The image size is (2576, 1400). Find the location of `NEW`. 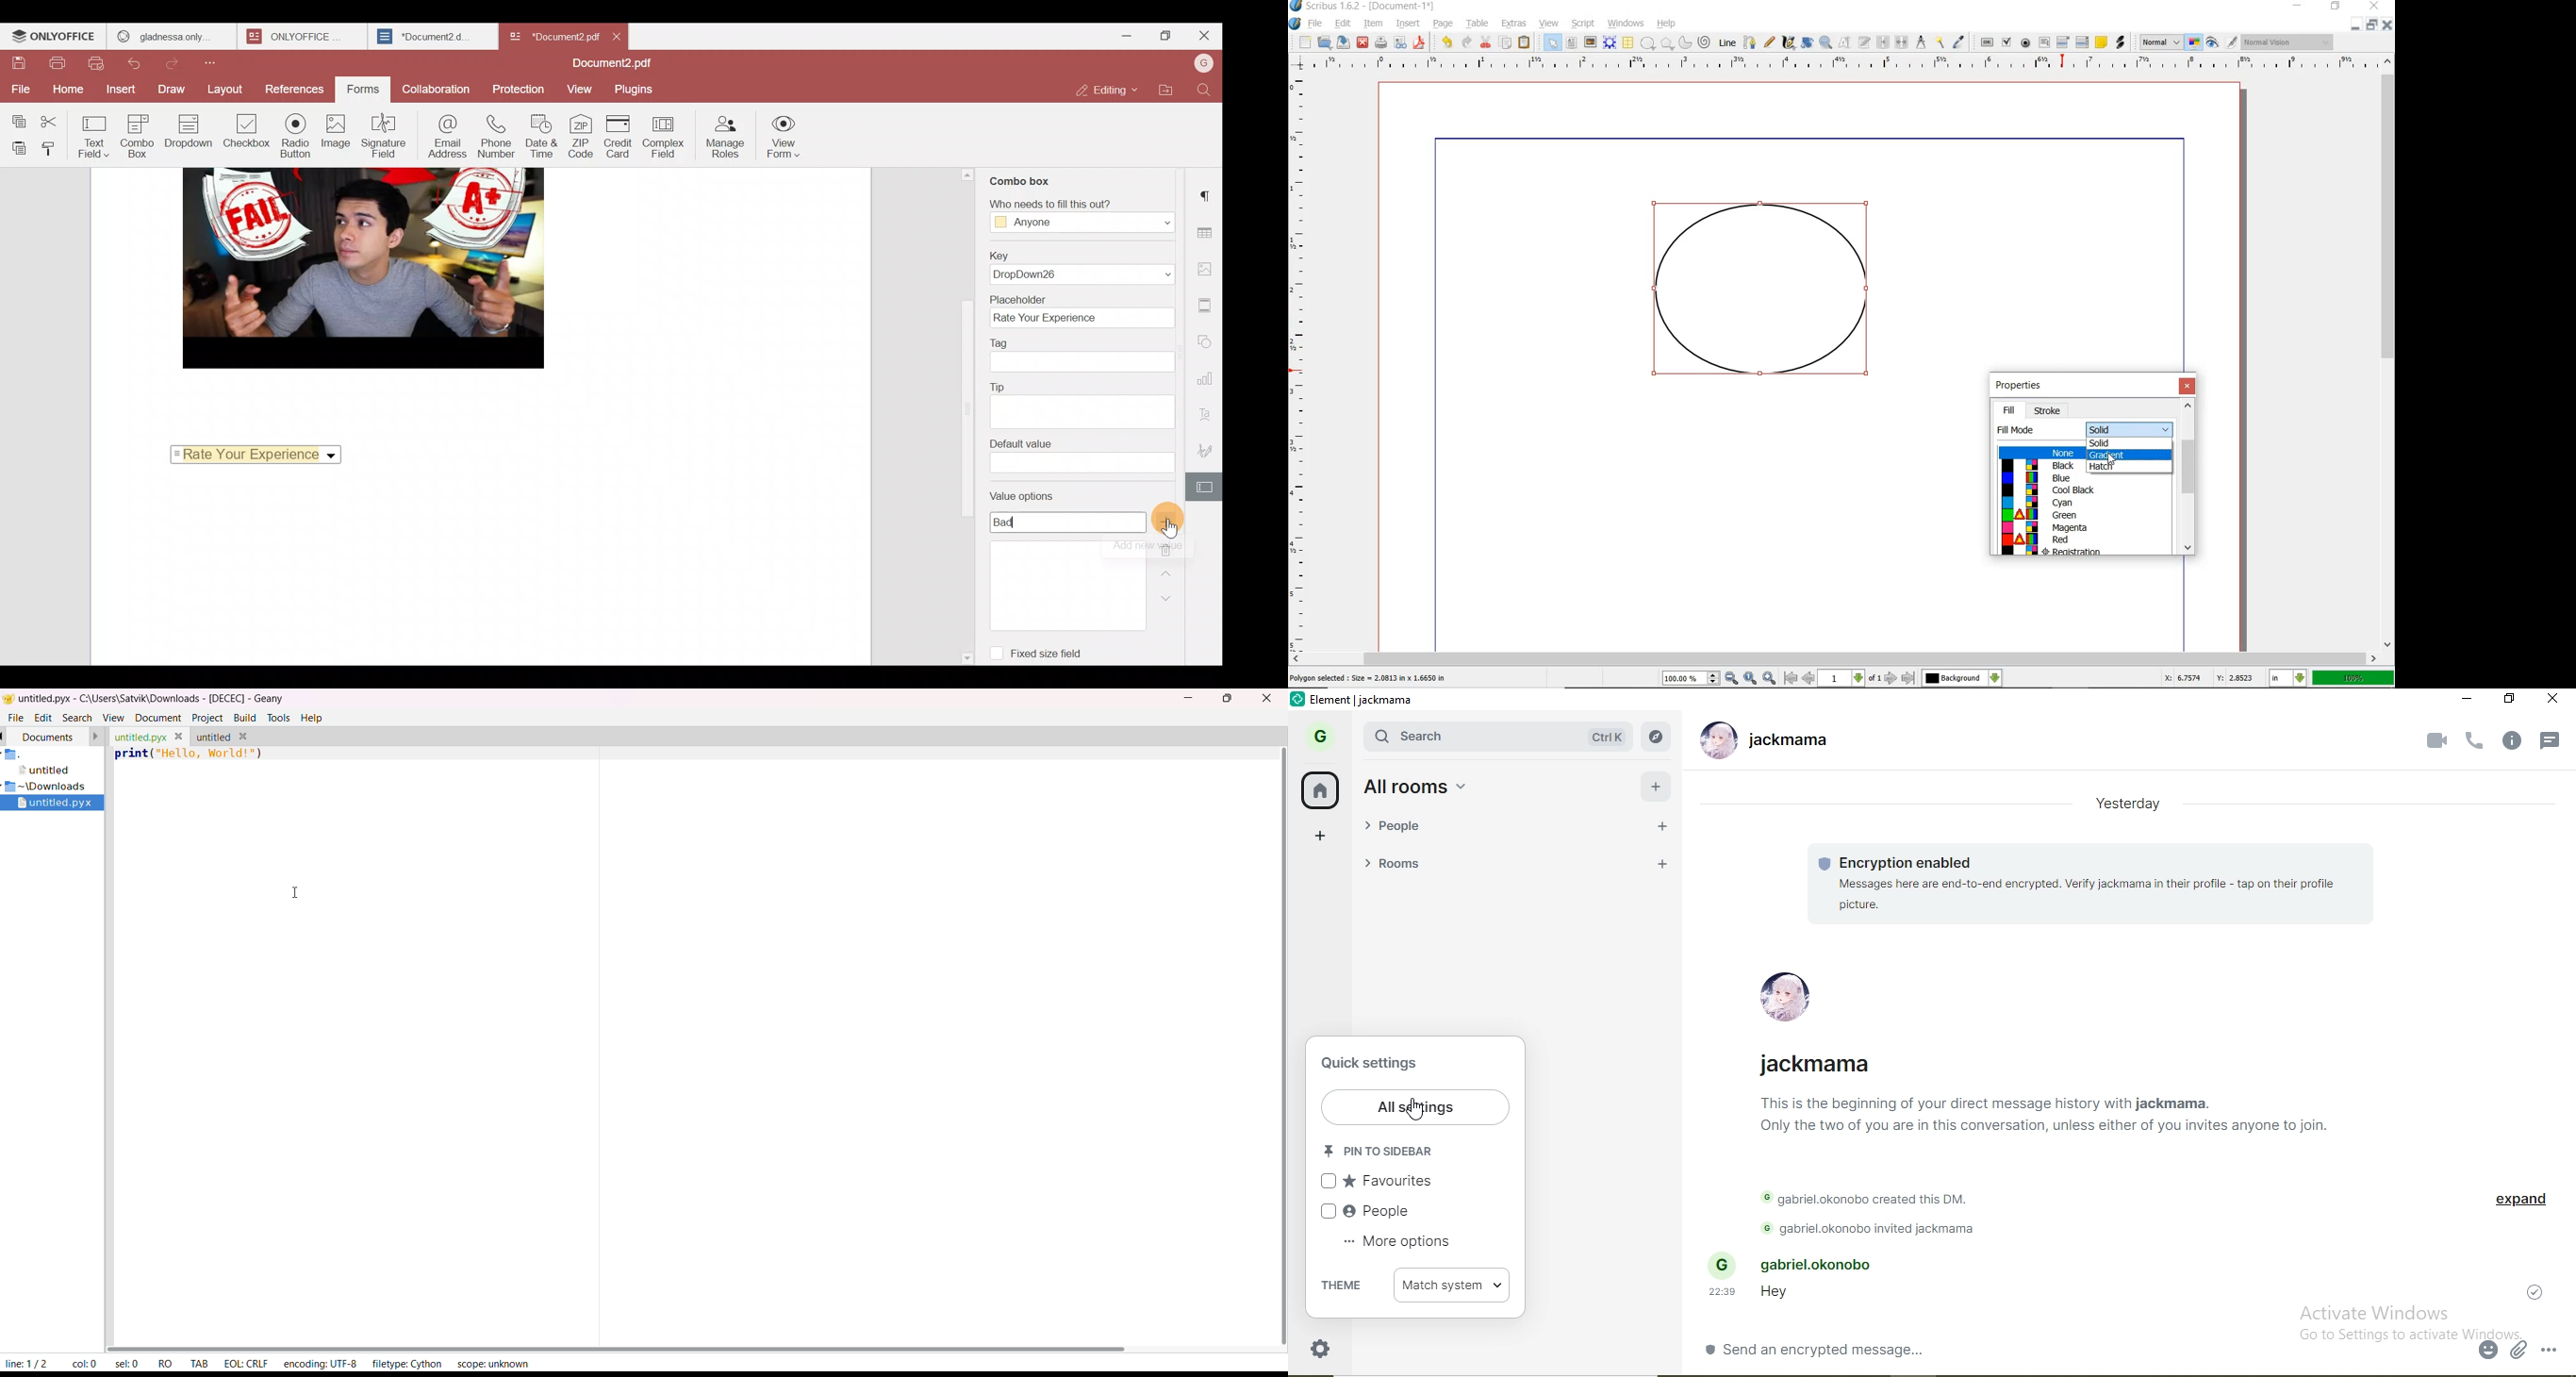

NEW is located at coordinates (1304, 42).